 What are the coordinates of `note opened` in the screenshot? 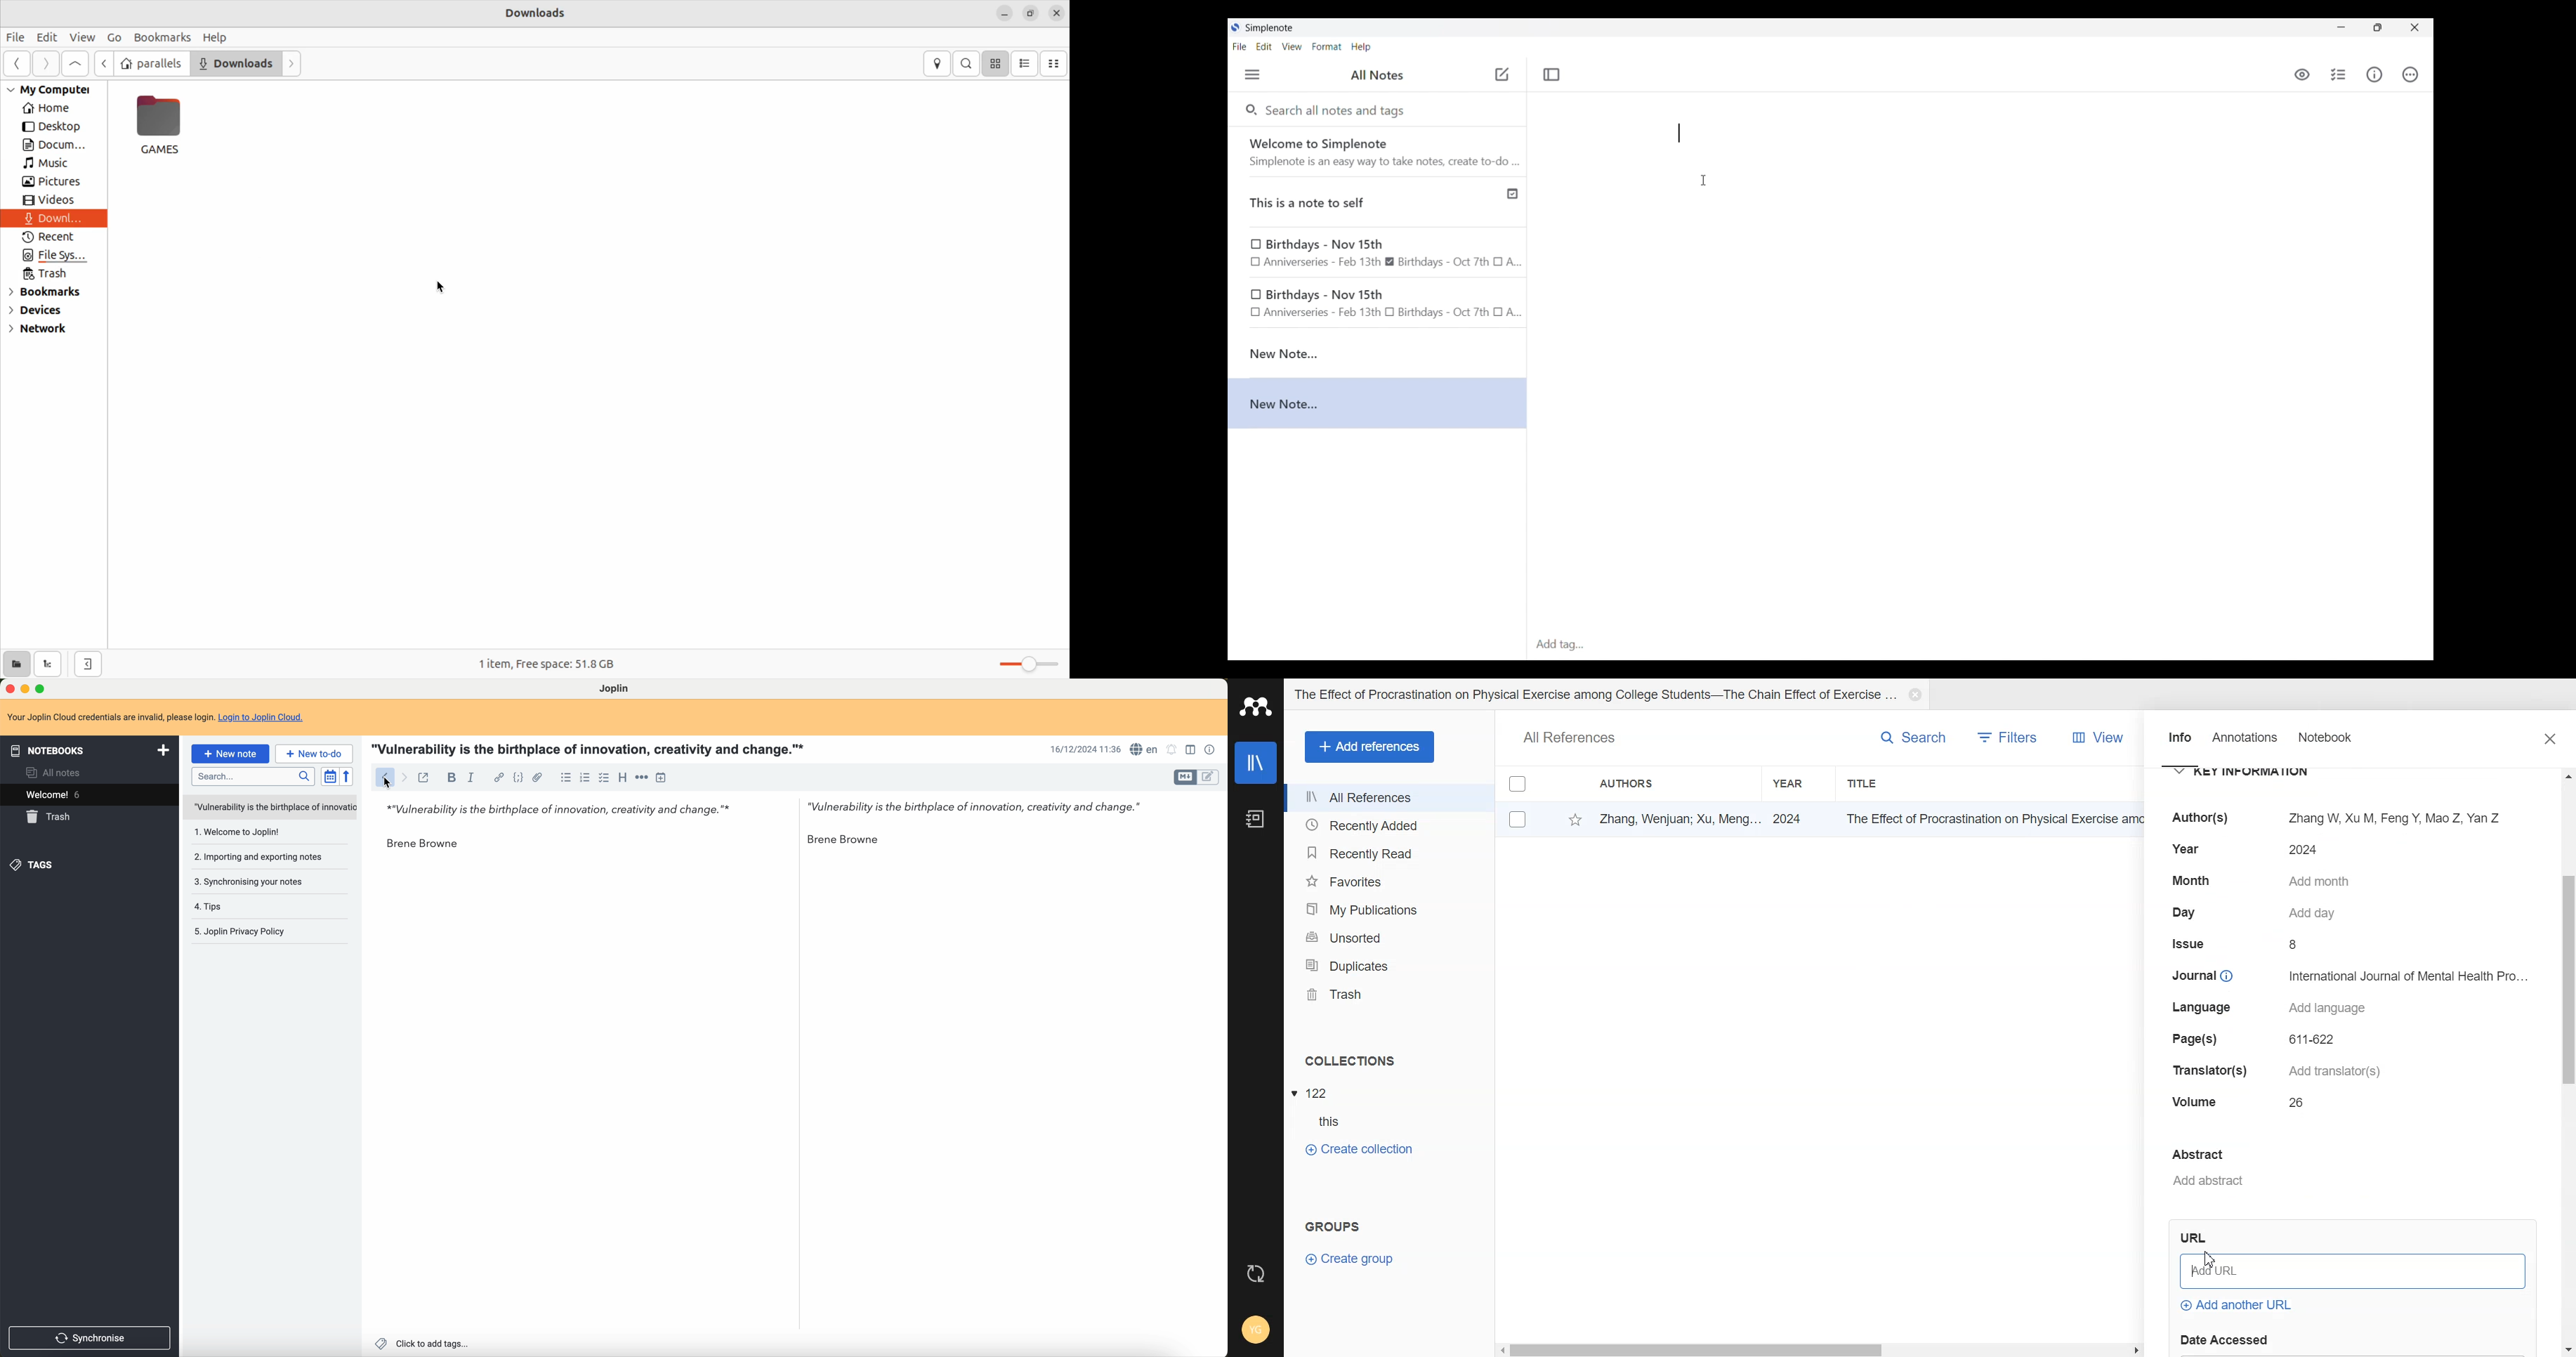 It's located at (269, 806).